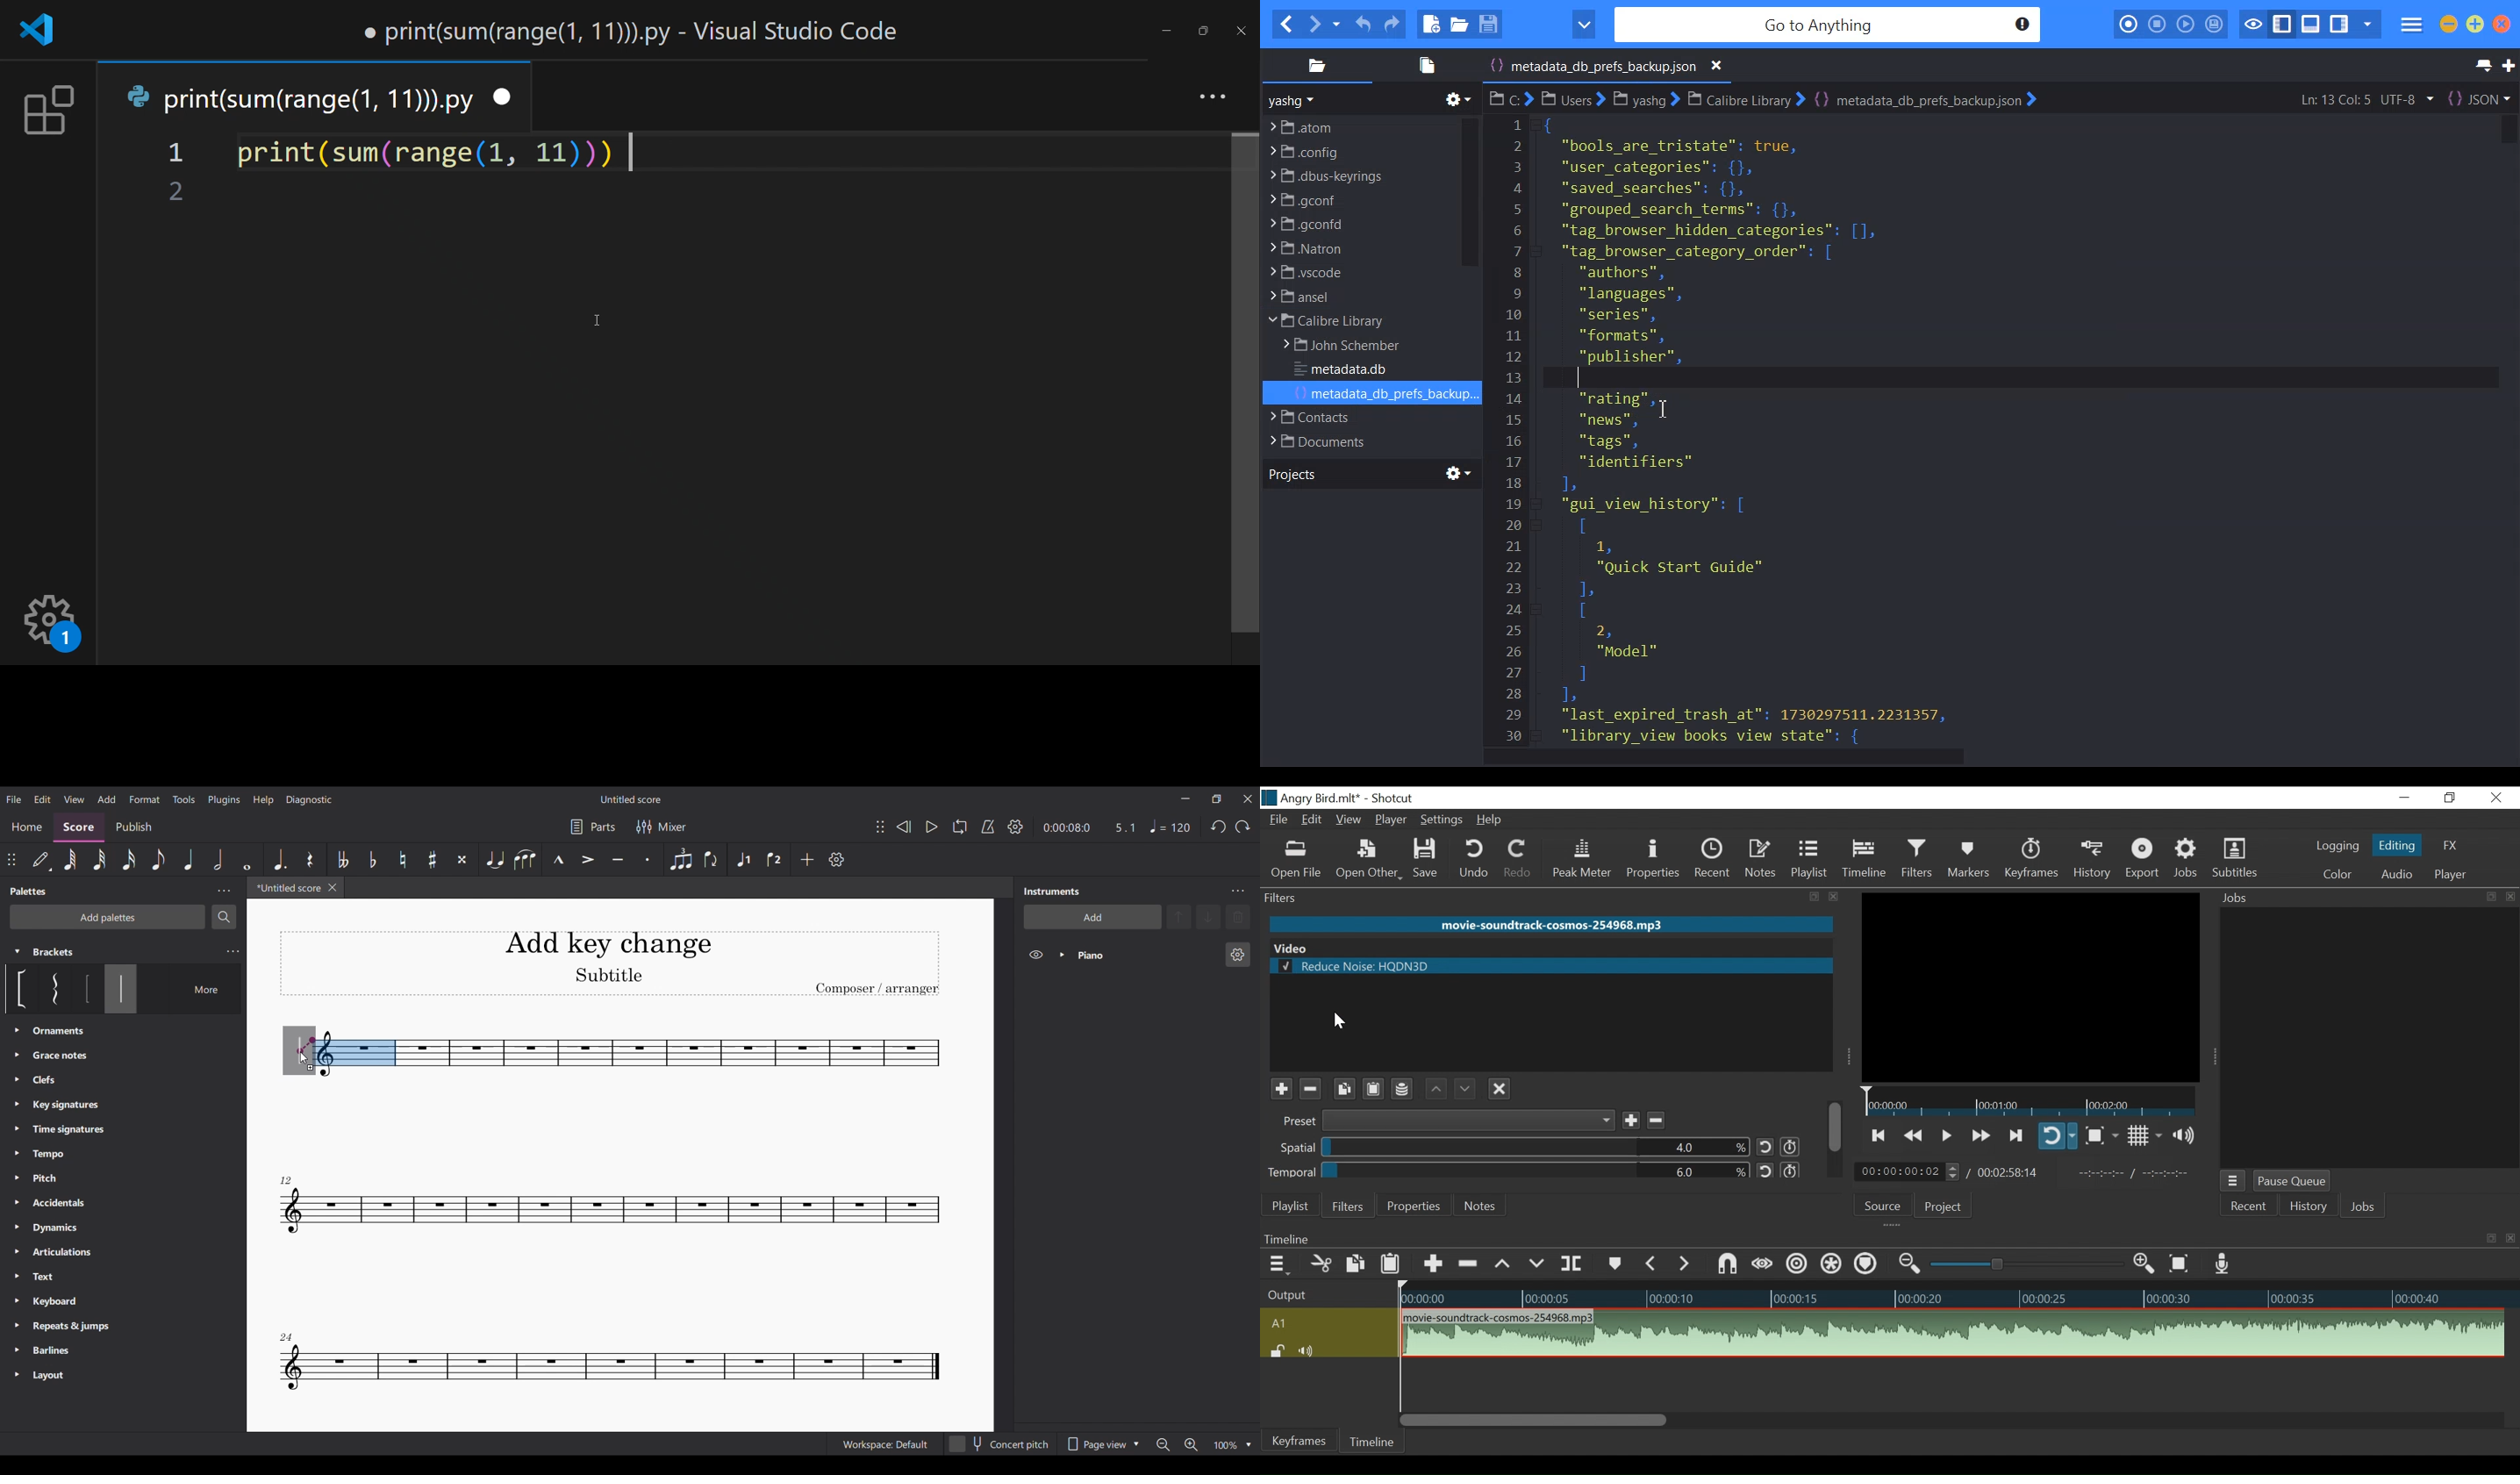 This screenshot has height=1484, width=2520. I want to click on Move filter down, so click(1467, 1088).